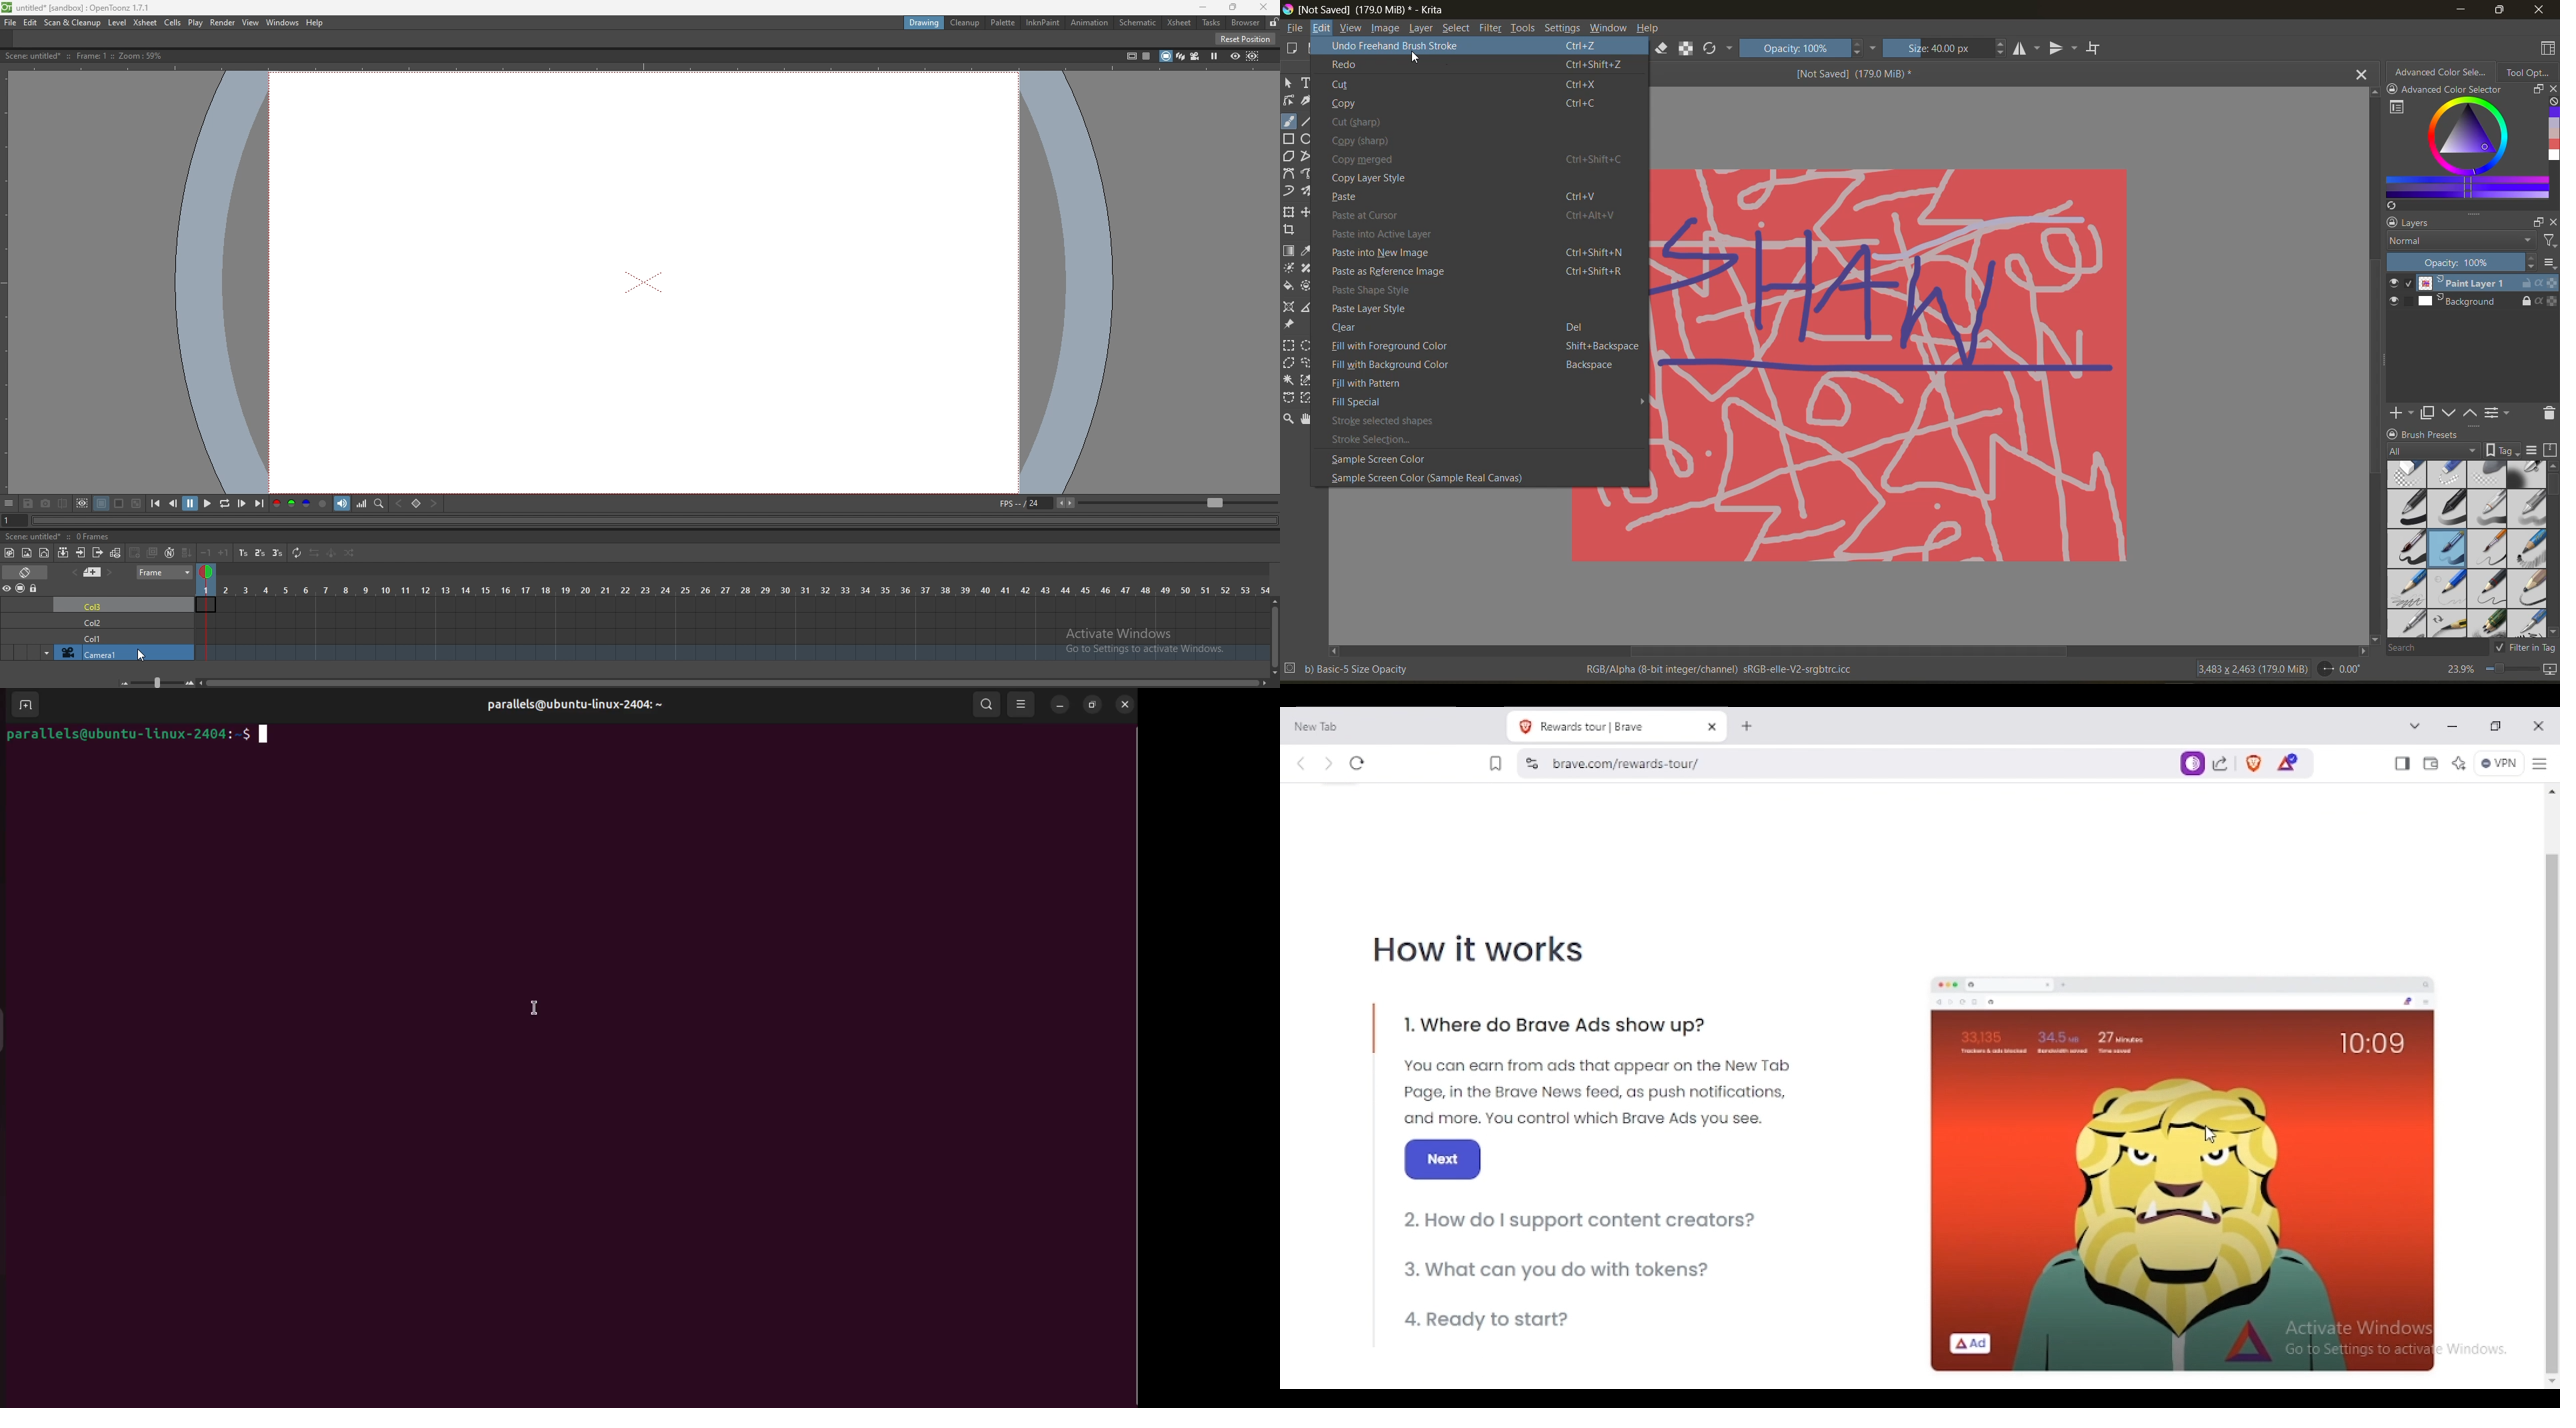 The image size is (2576, 1428). I want to click on 3,483 x 2,463 (179.0 MiB), so click(2250, 669).